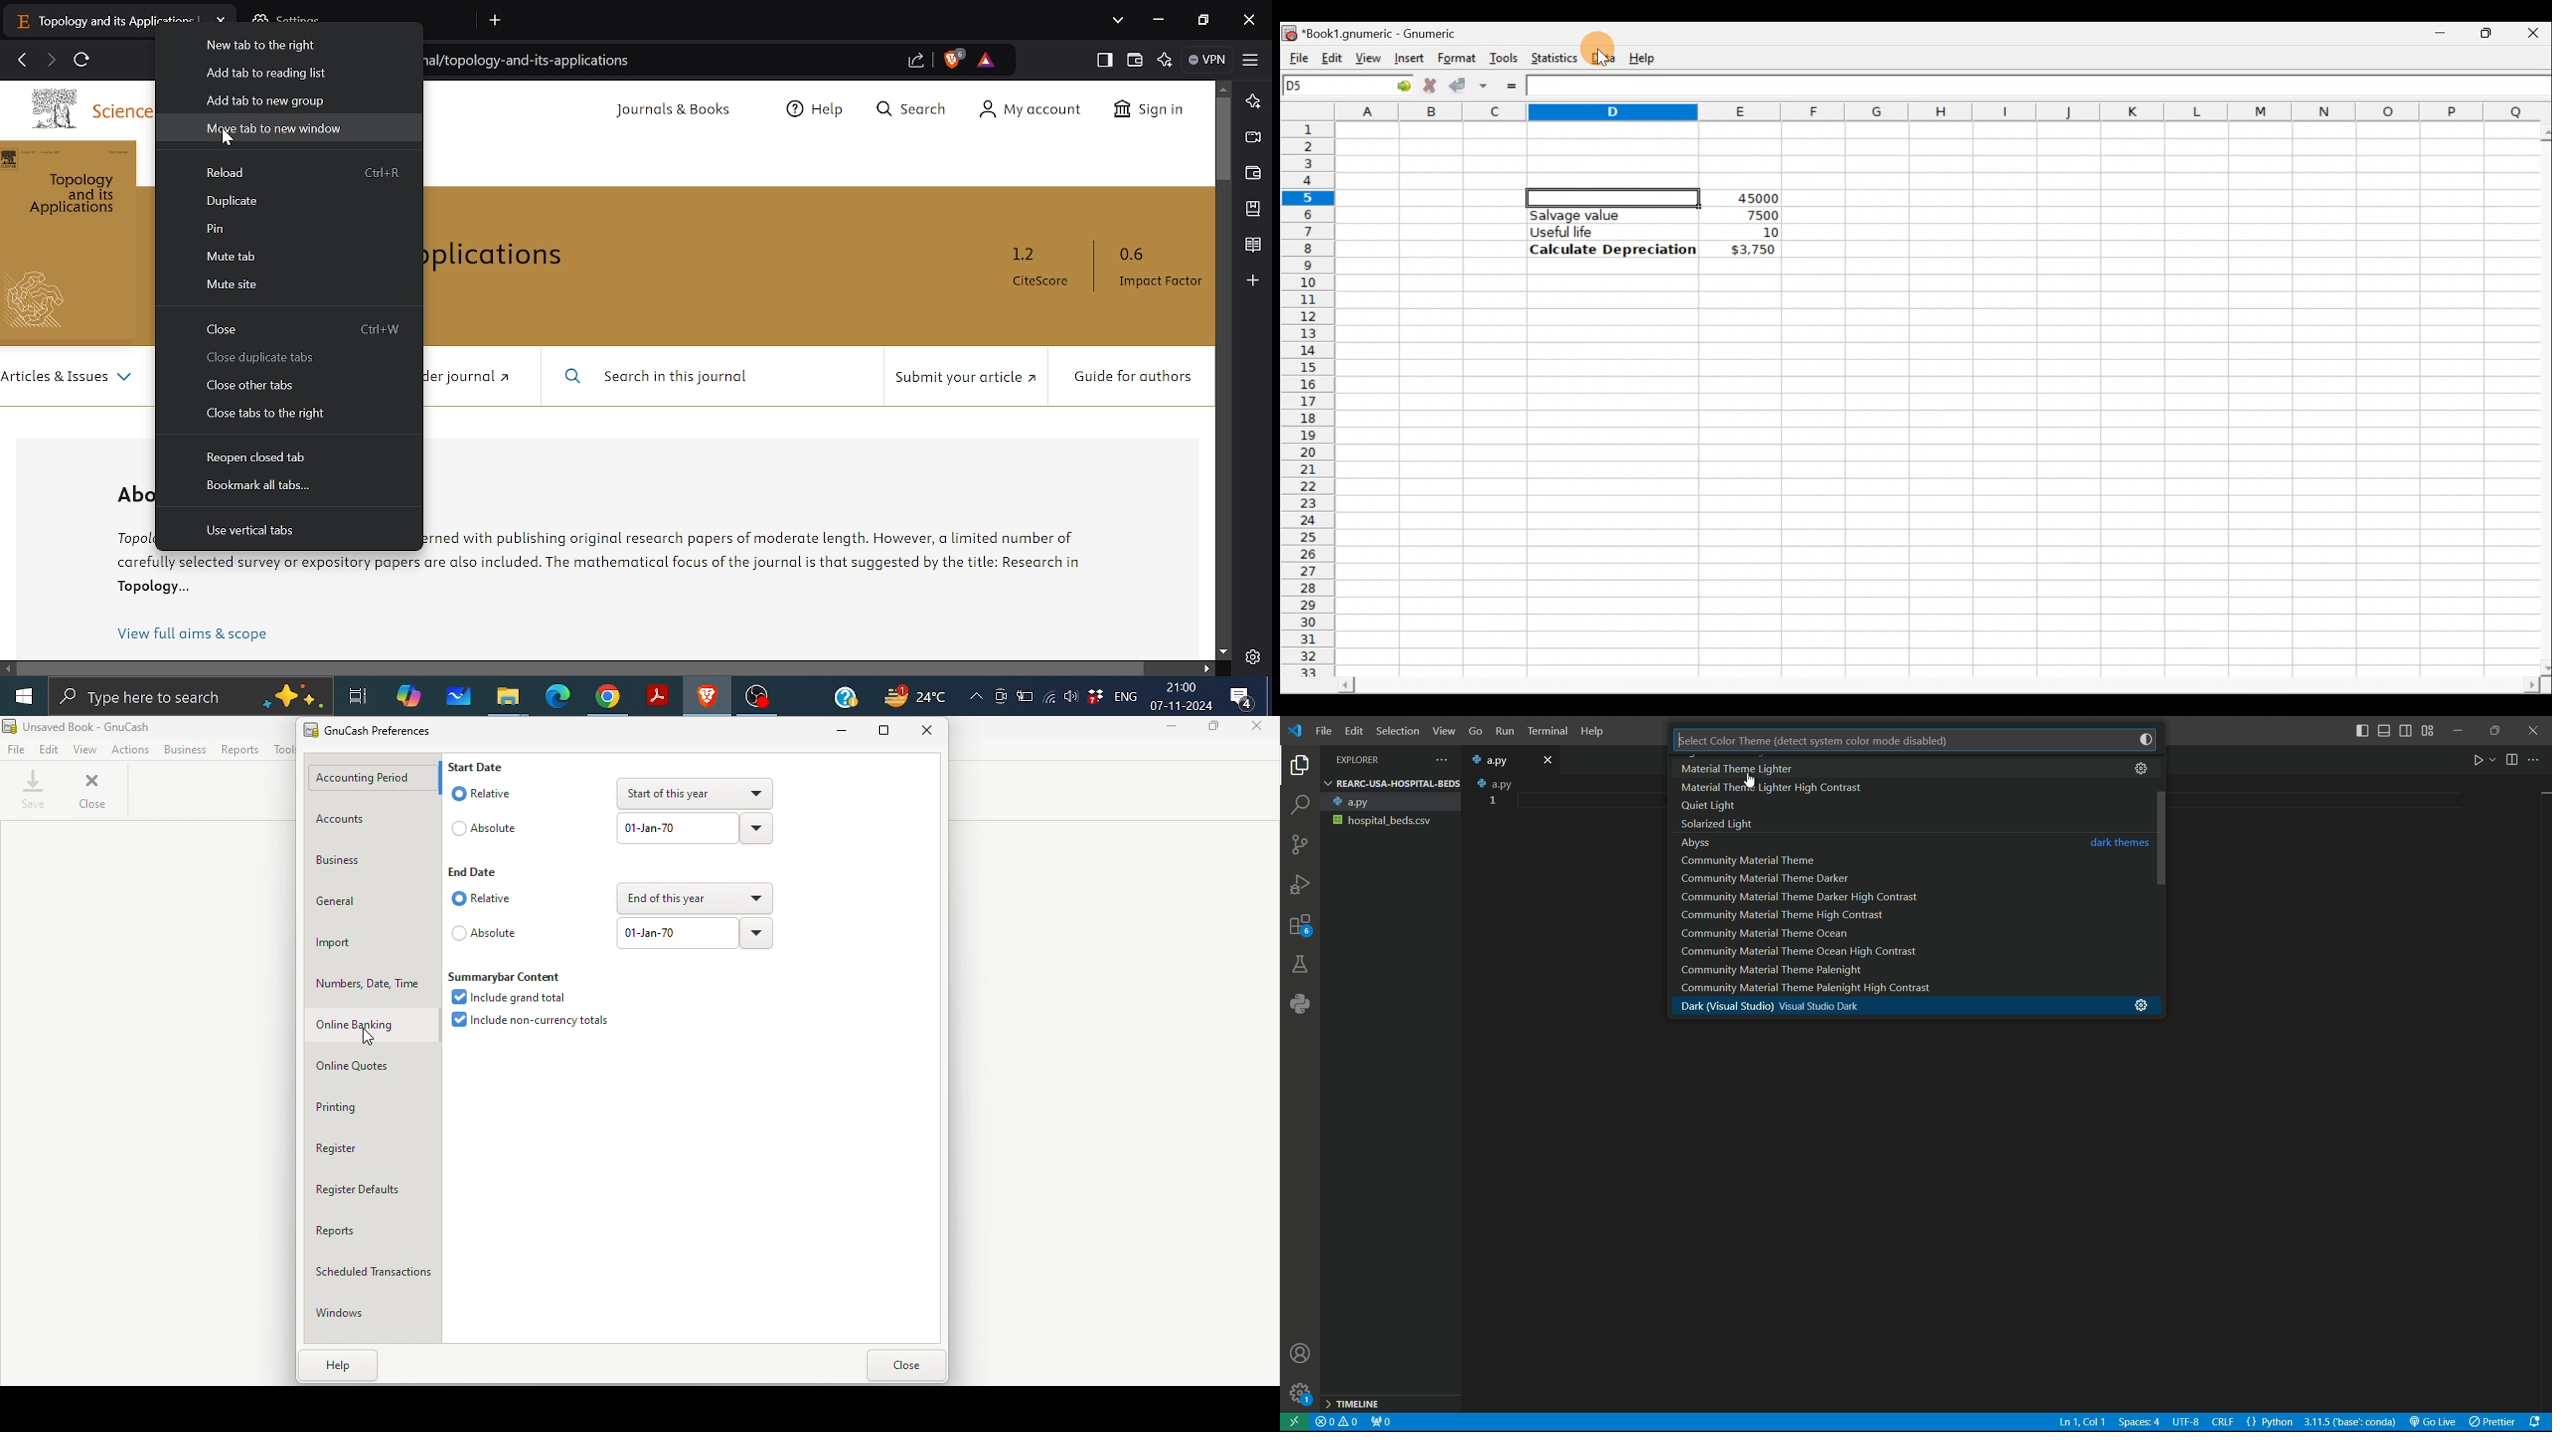  I want to click on File, so click(15, 750).